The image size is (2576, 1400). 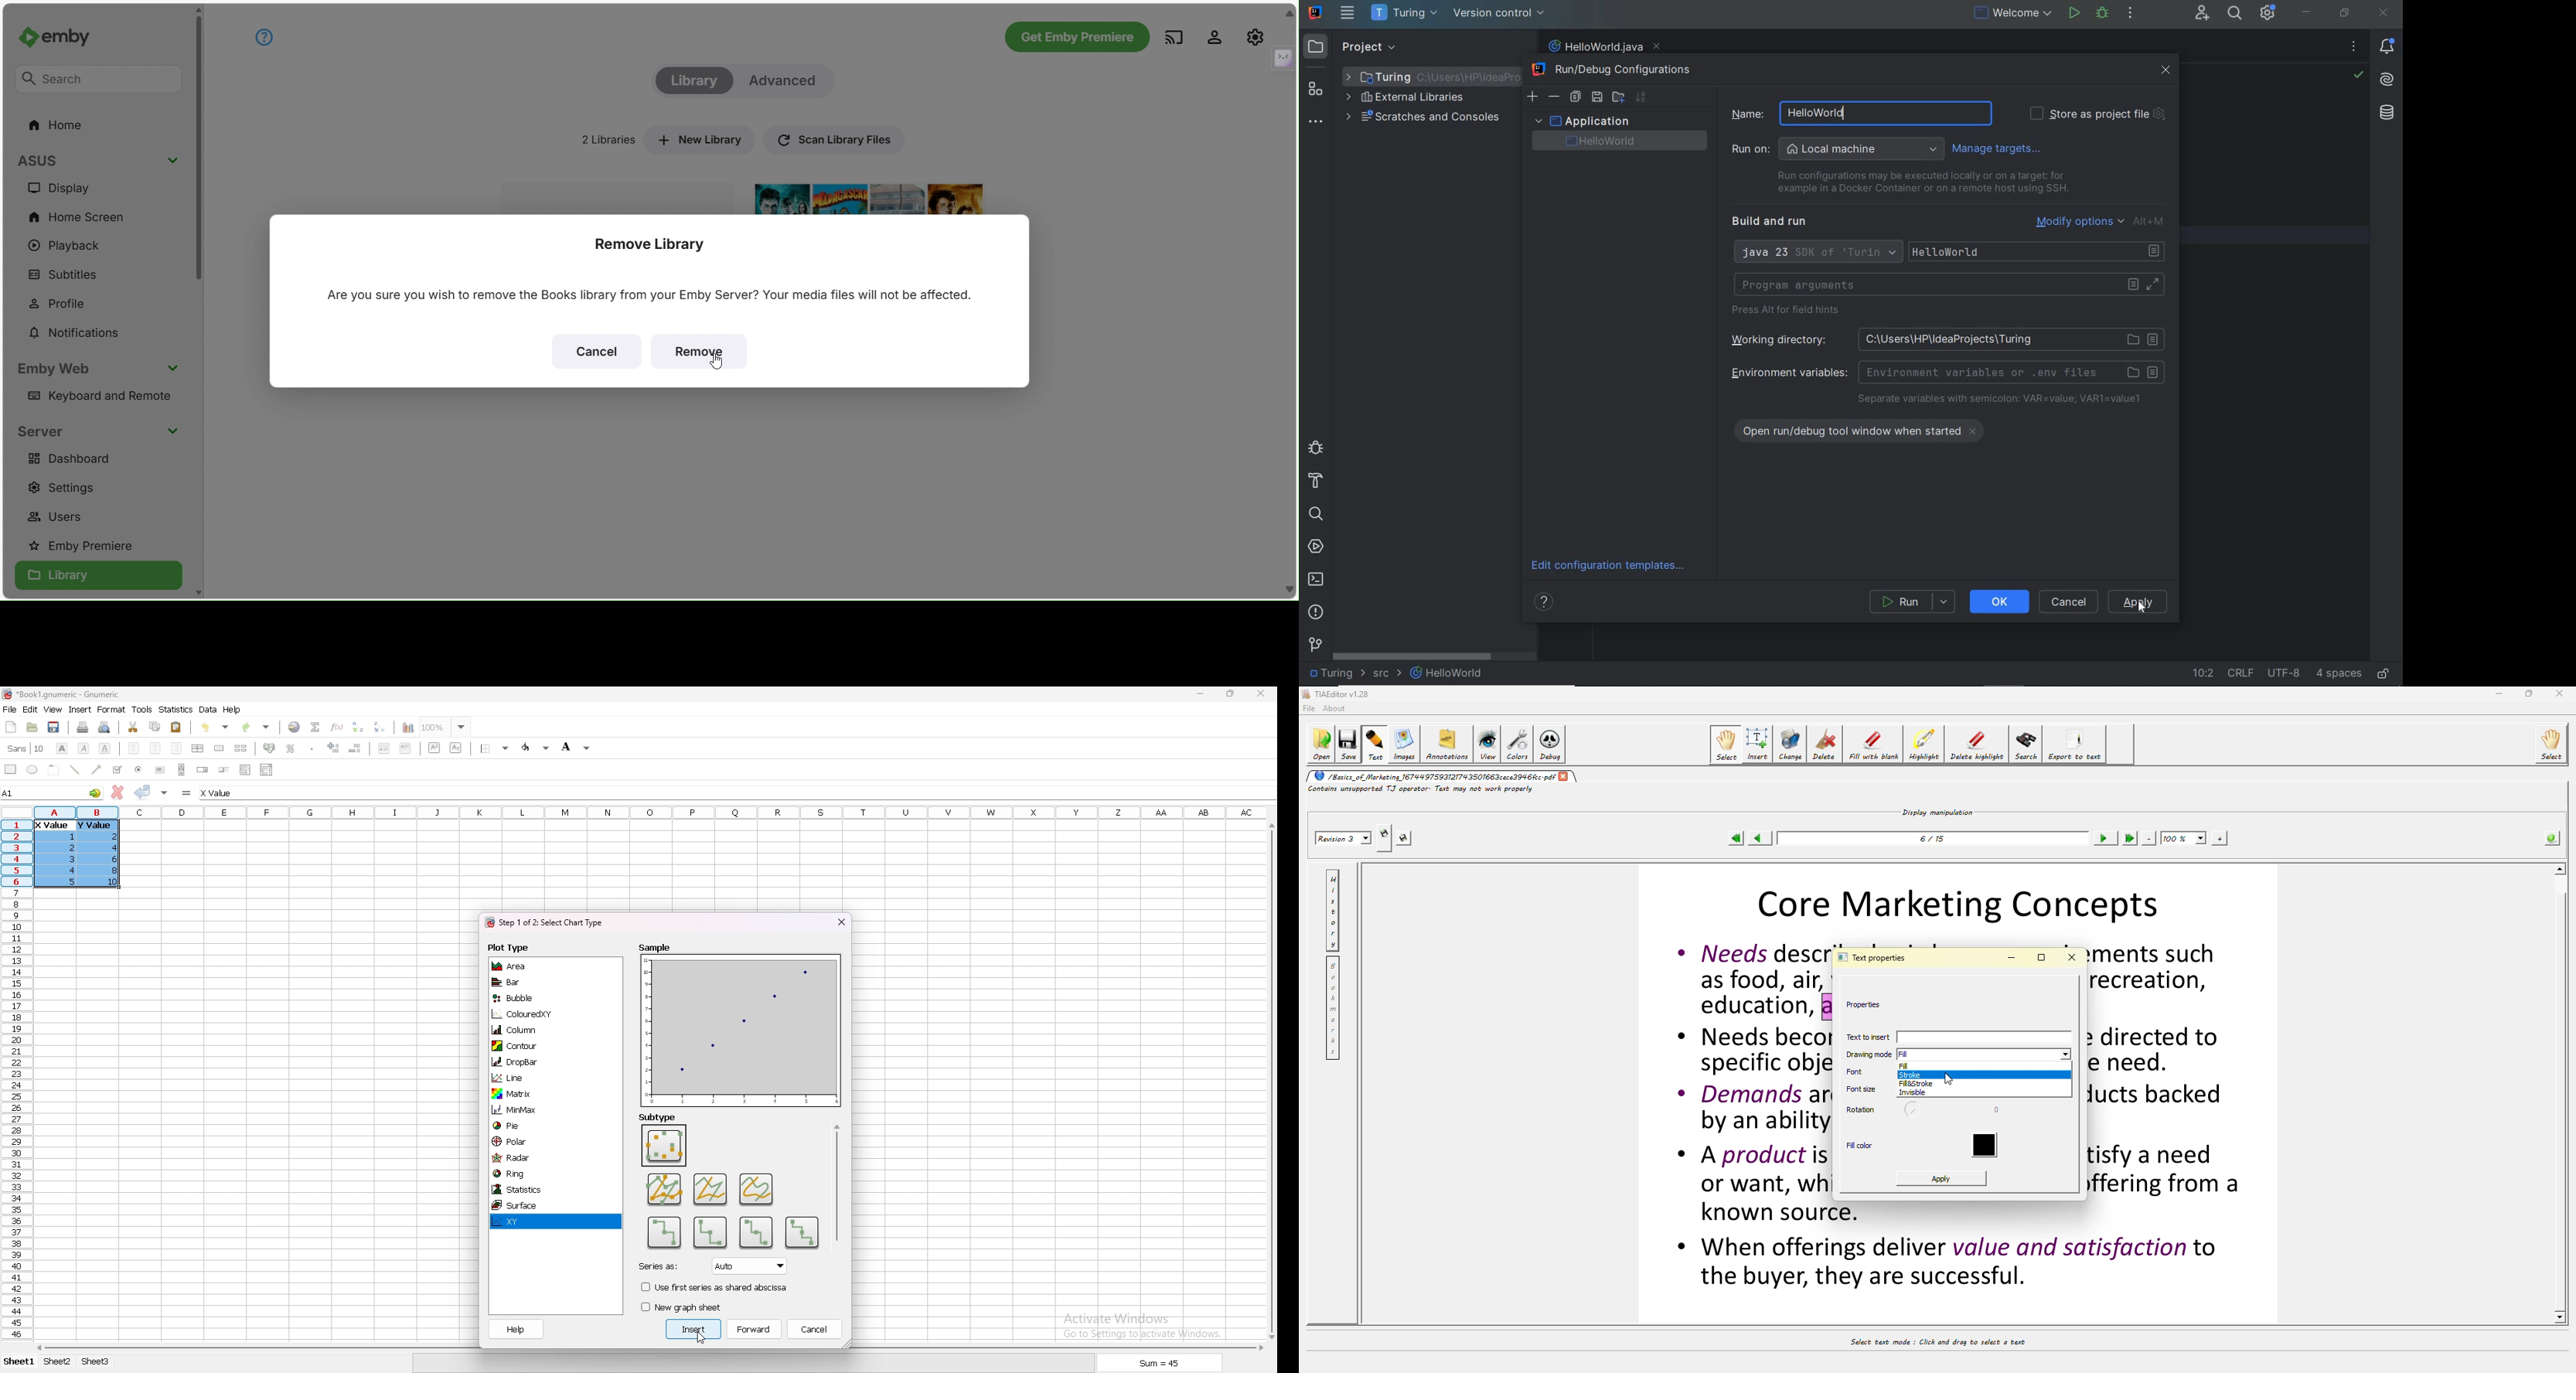 I want to click on view, so click(x=53, y=710).